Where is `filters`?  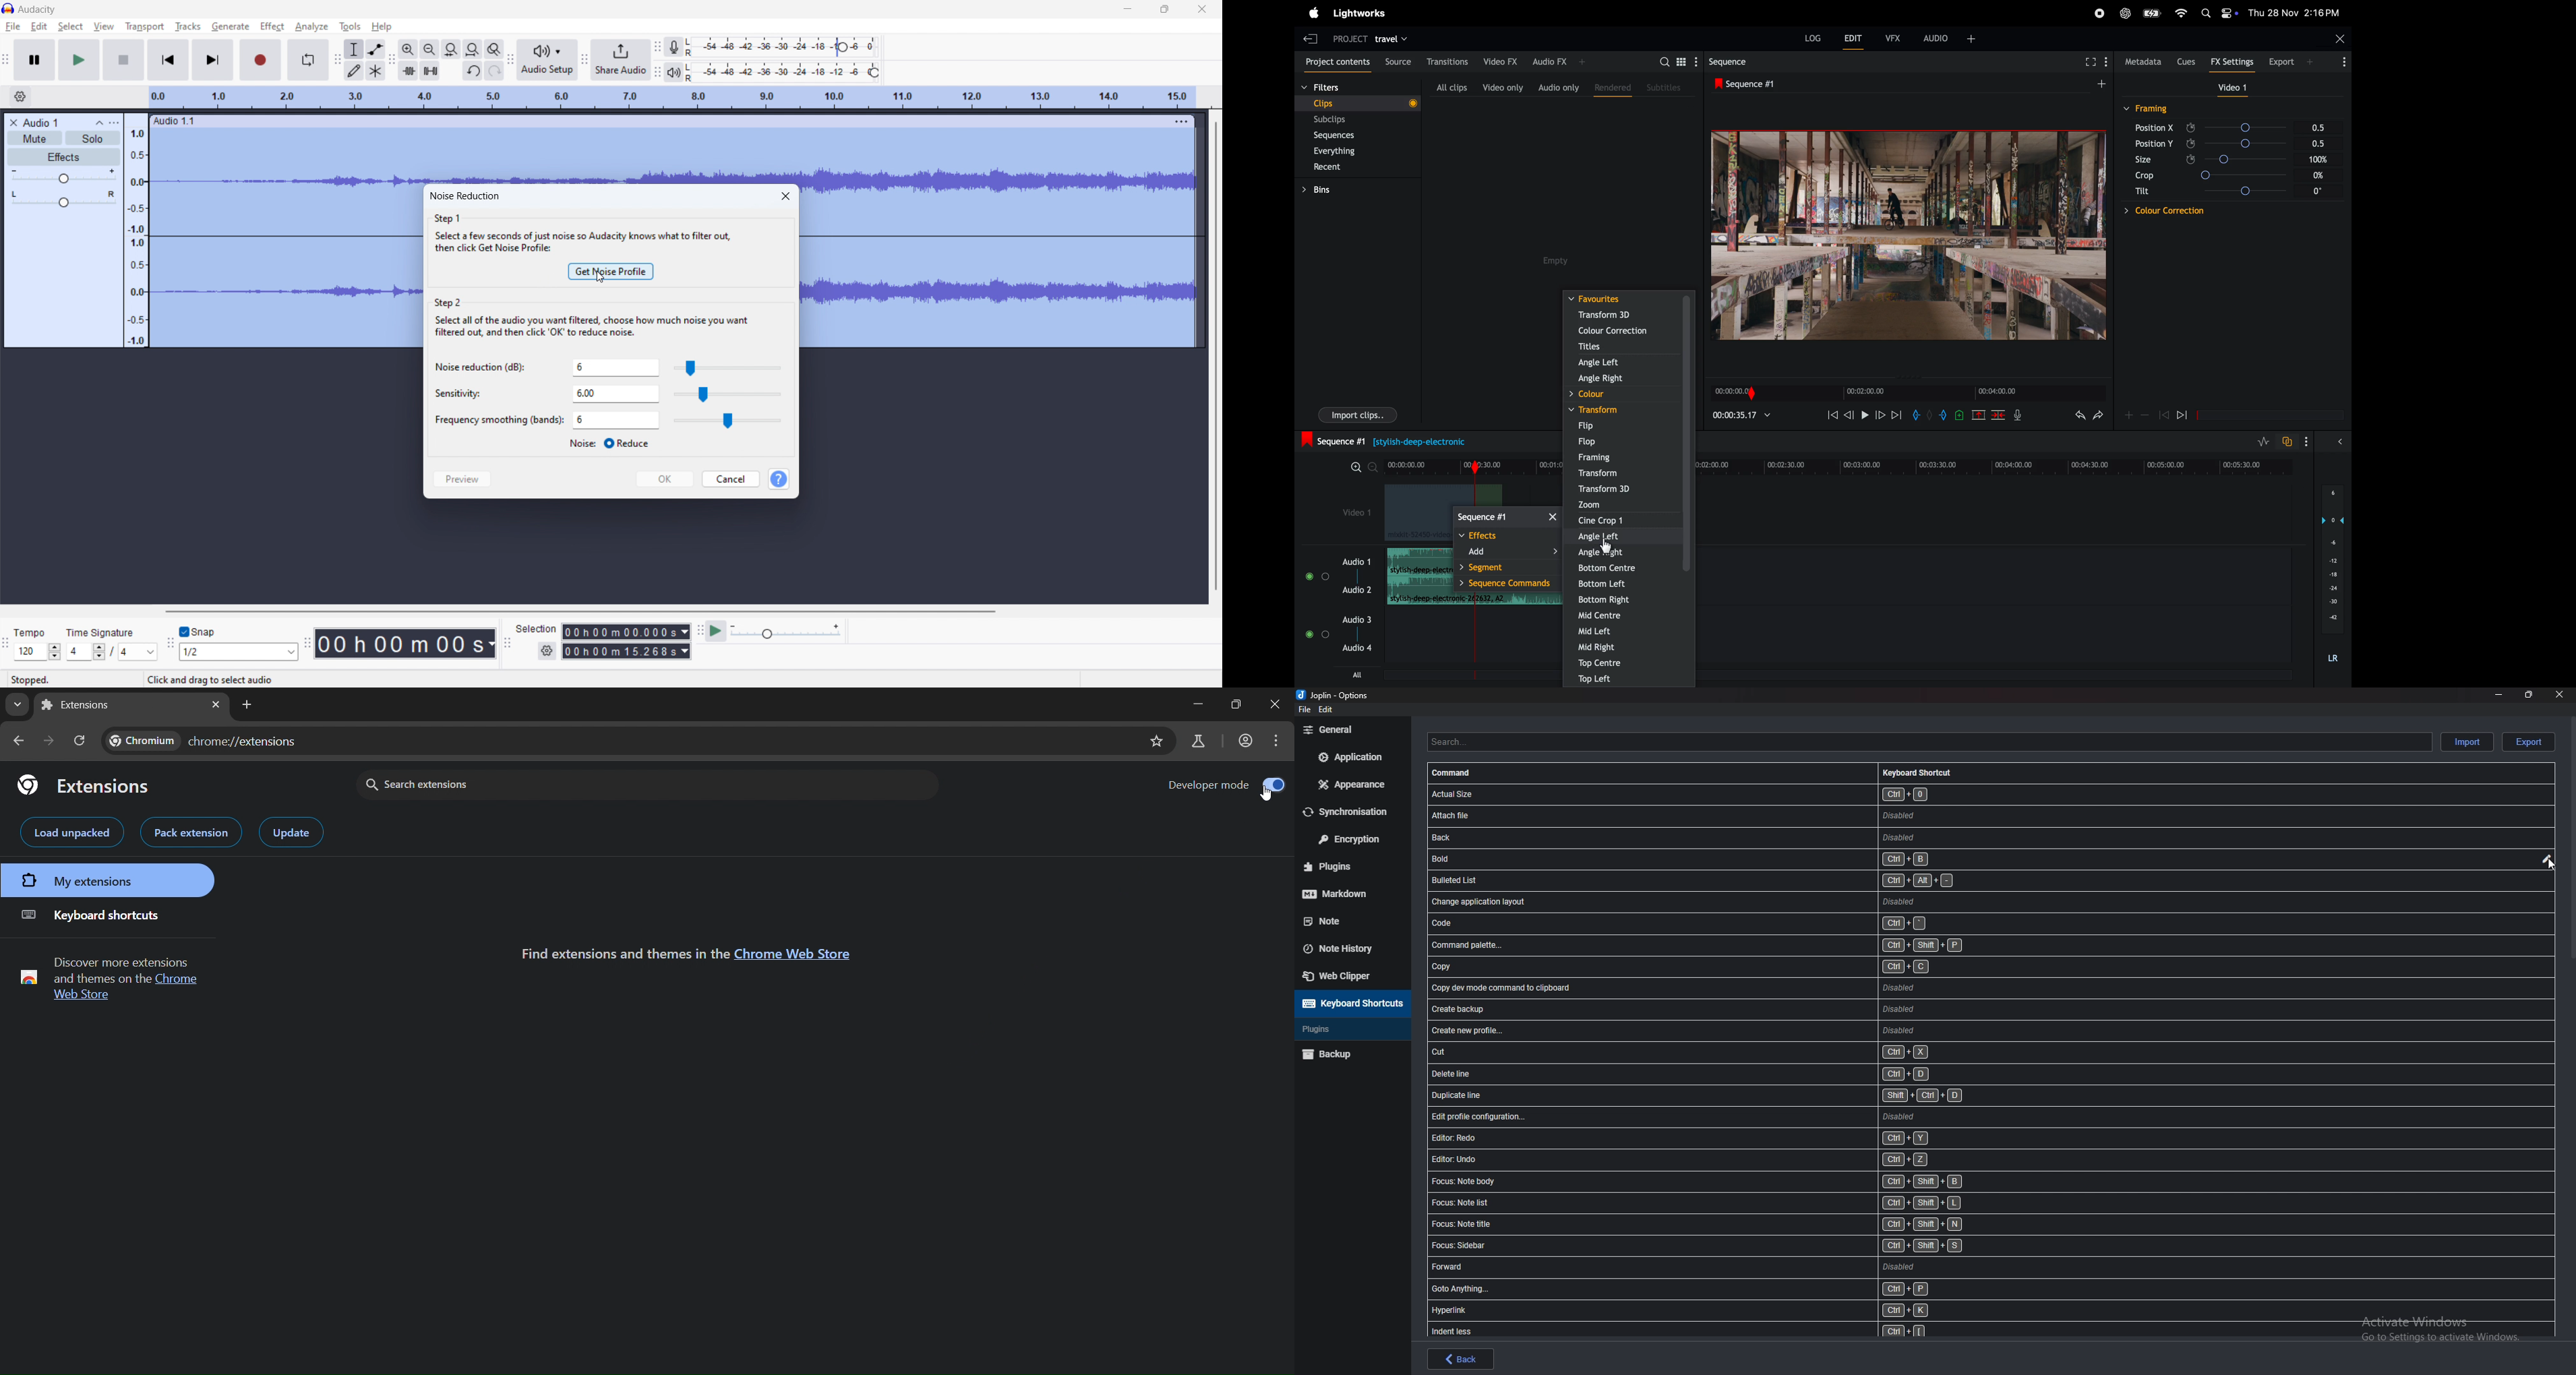
filters is located at coordinates (1341, 88).